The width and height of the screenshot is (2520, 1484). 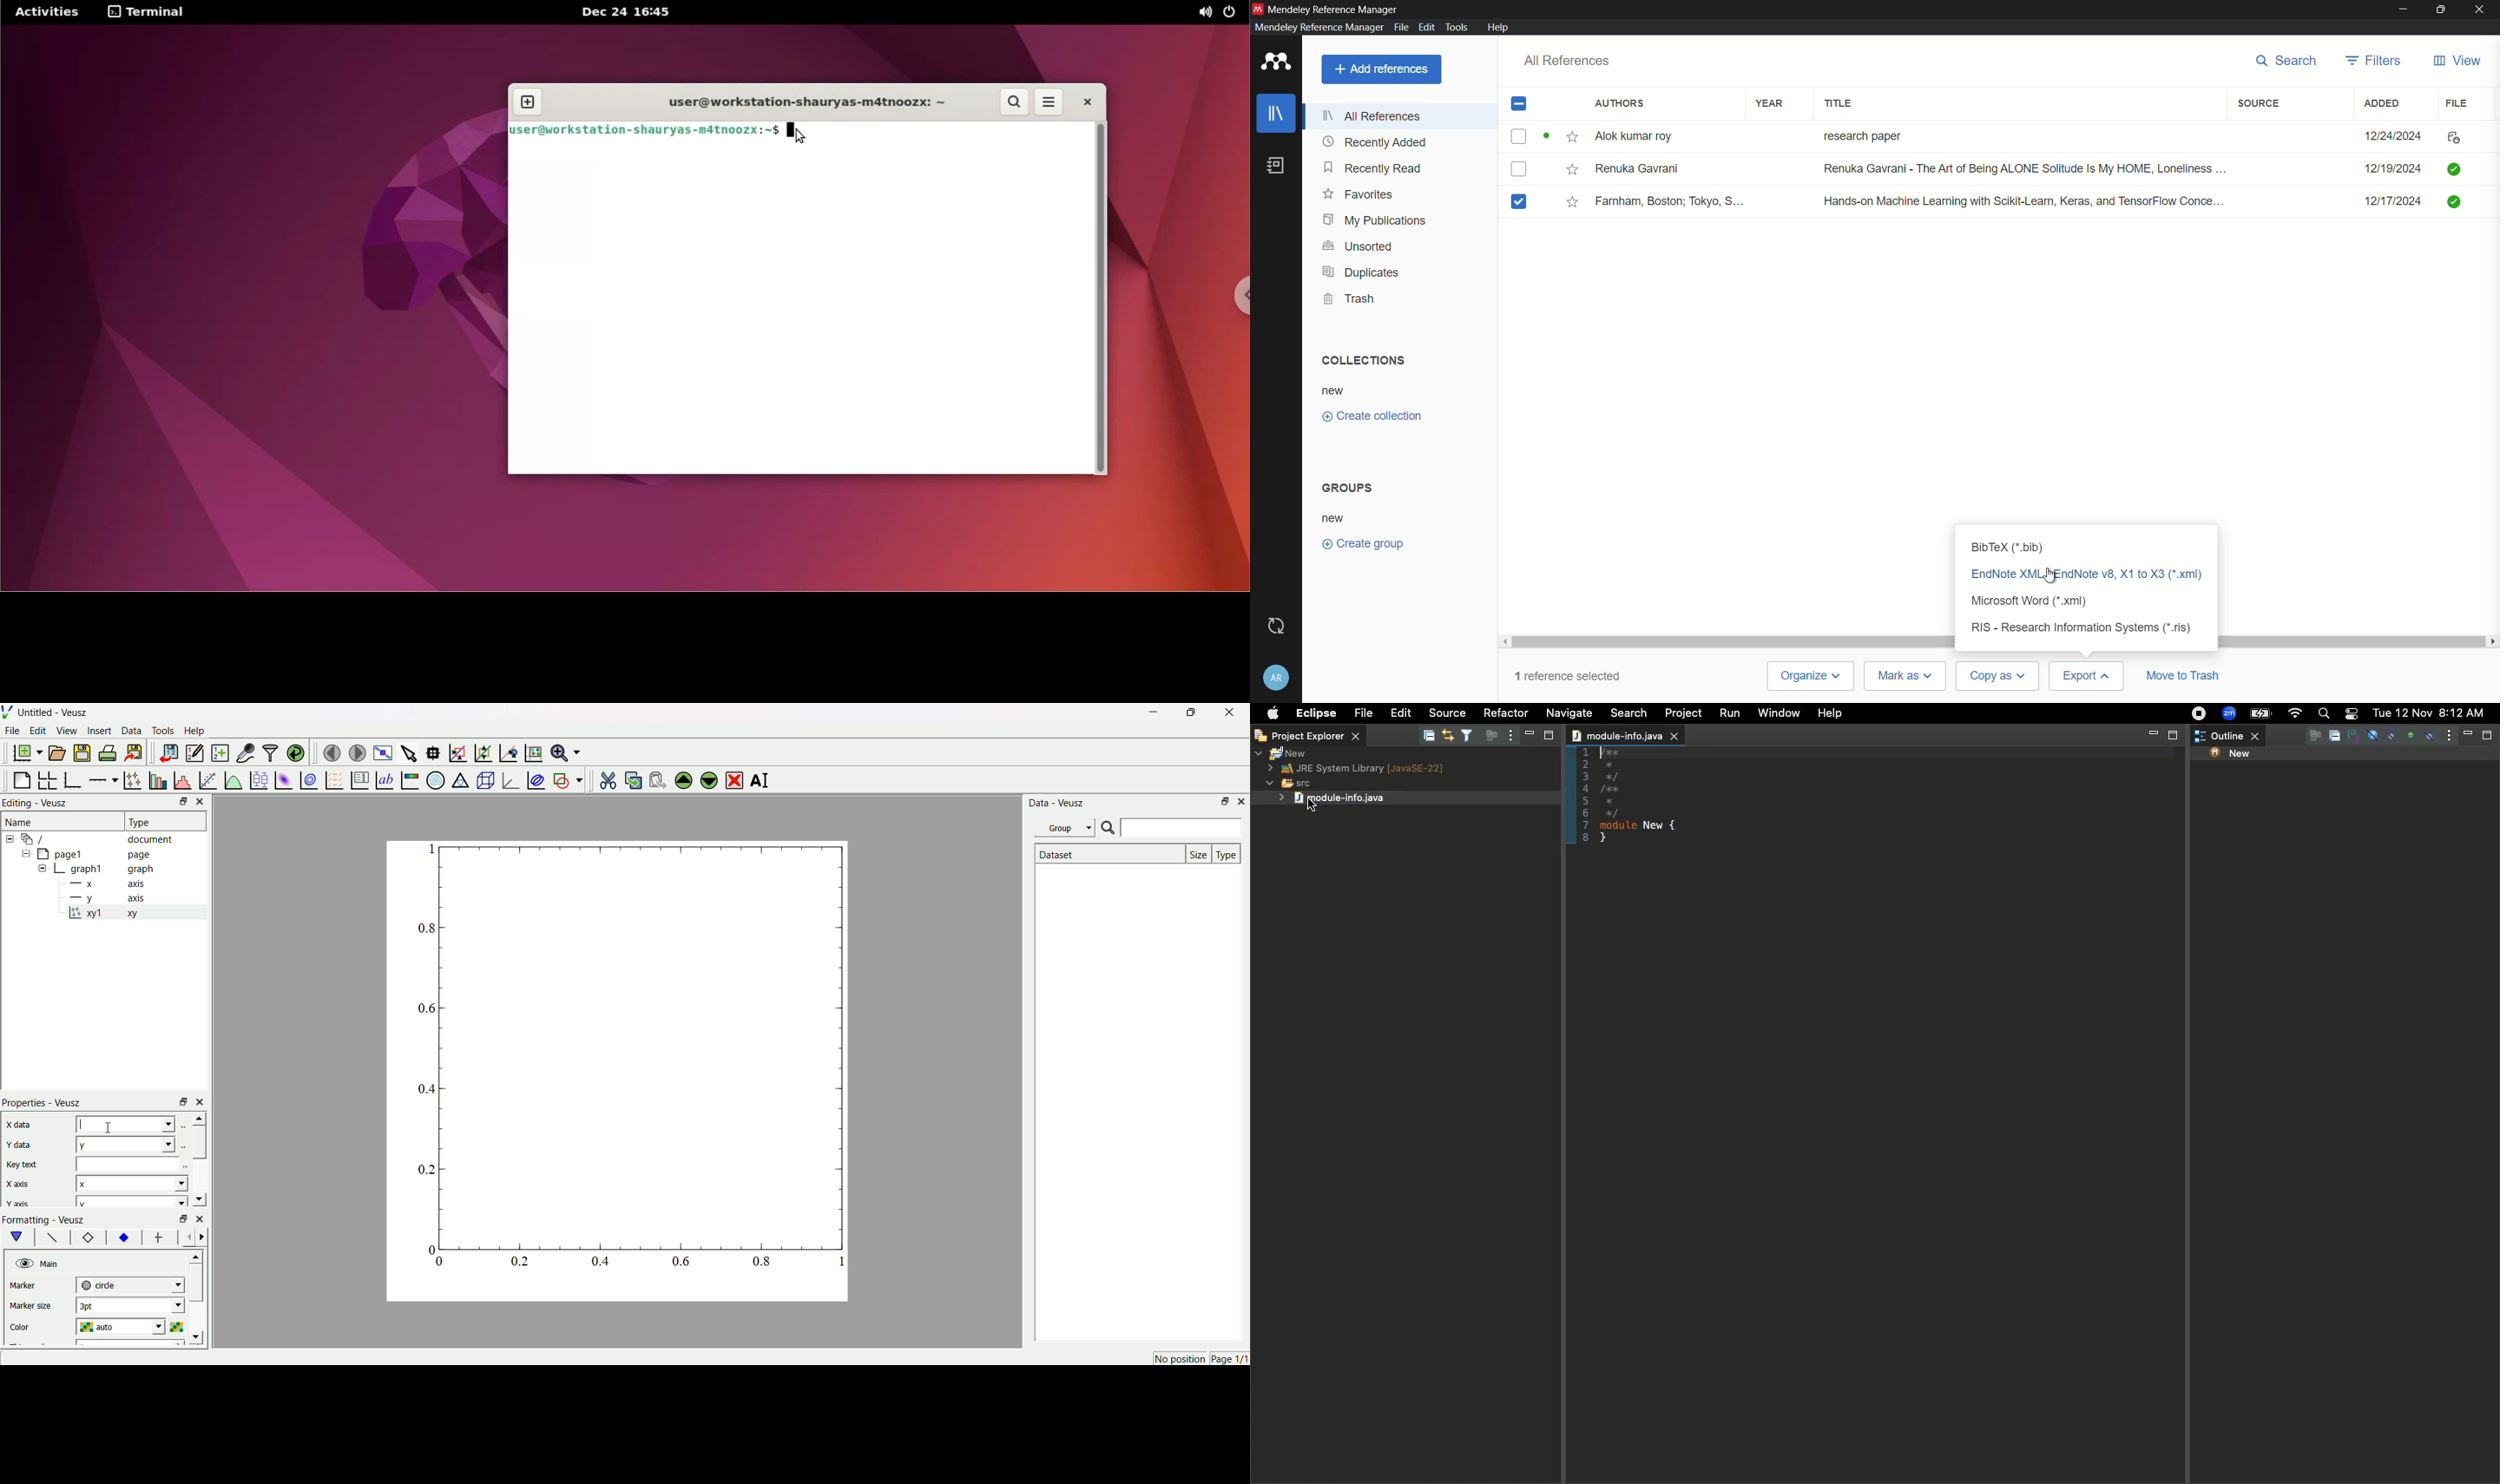 I want to click on title, so click(x=1841, y=103).